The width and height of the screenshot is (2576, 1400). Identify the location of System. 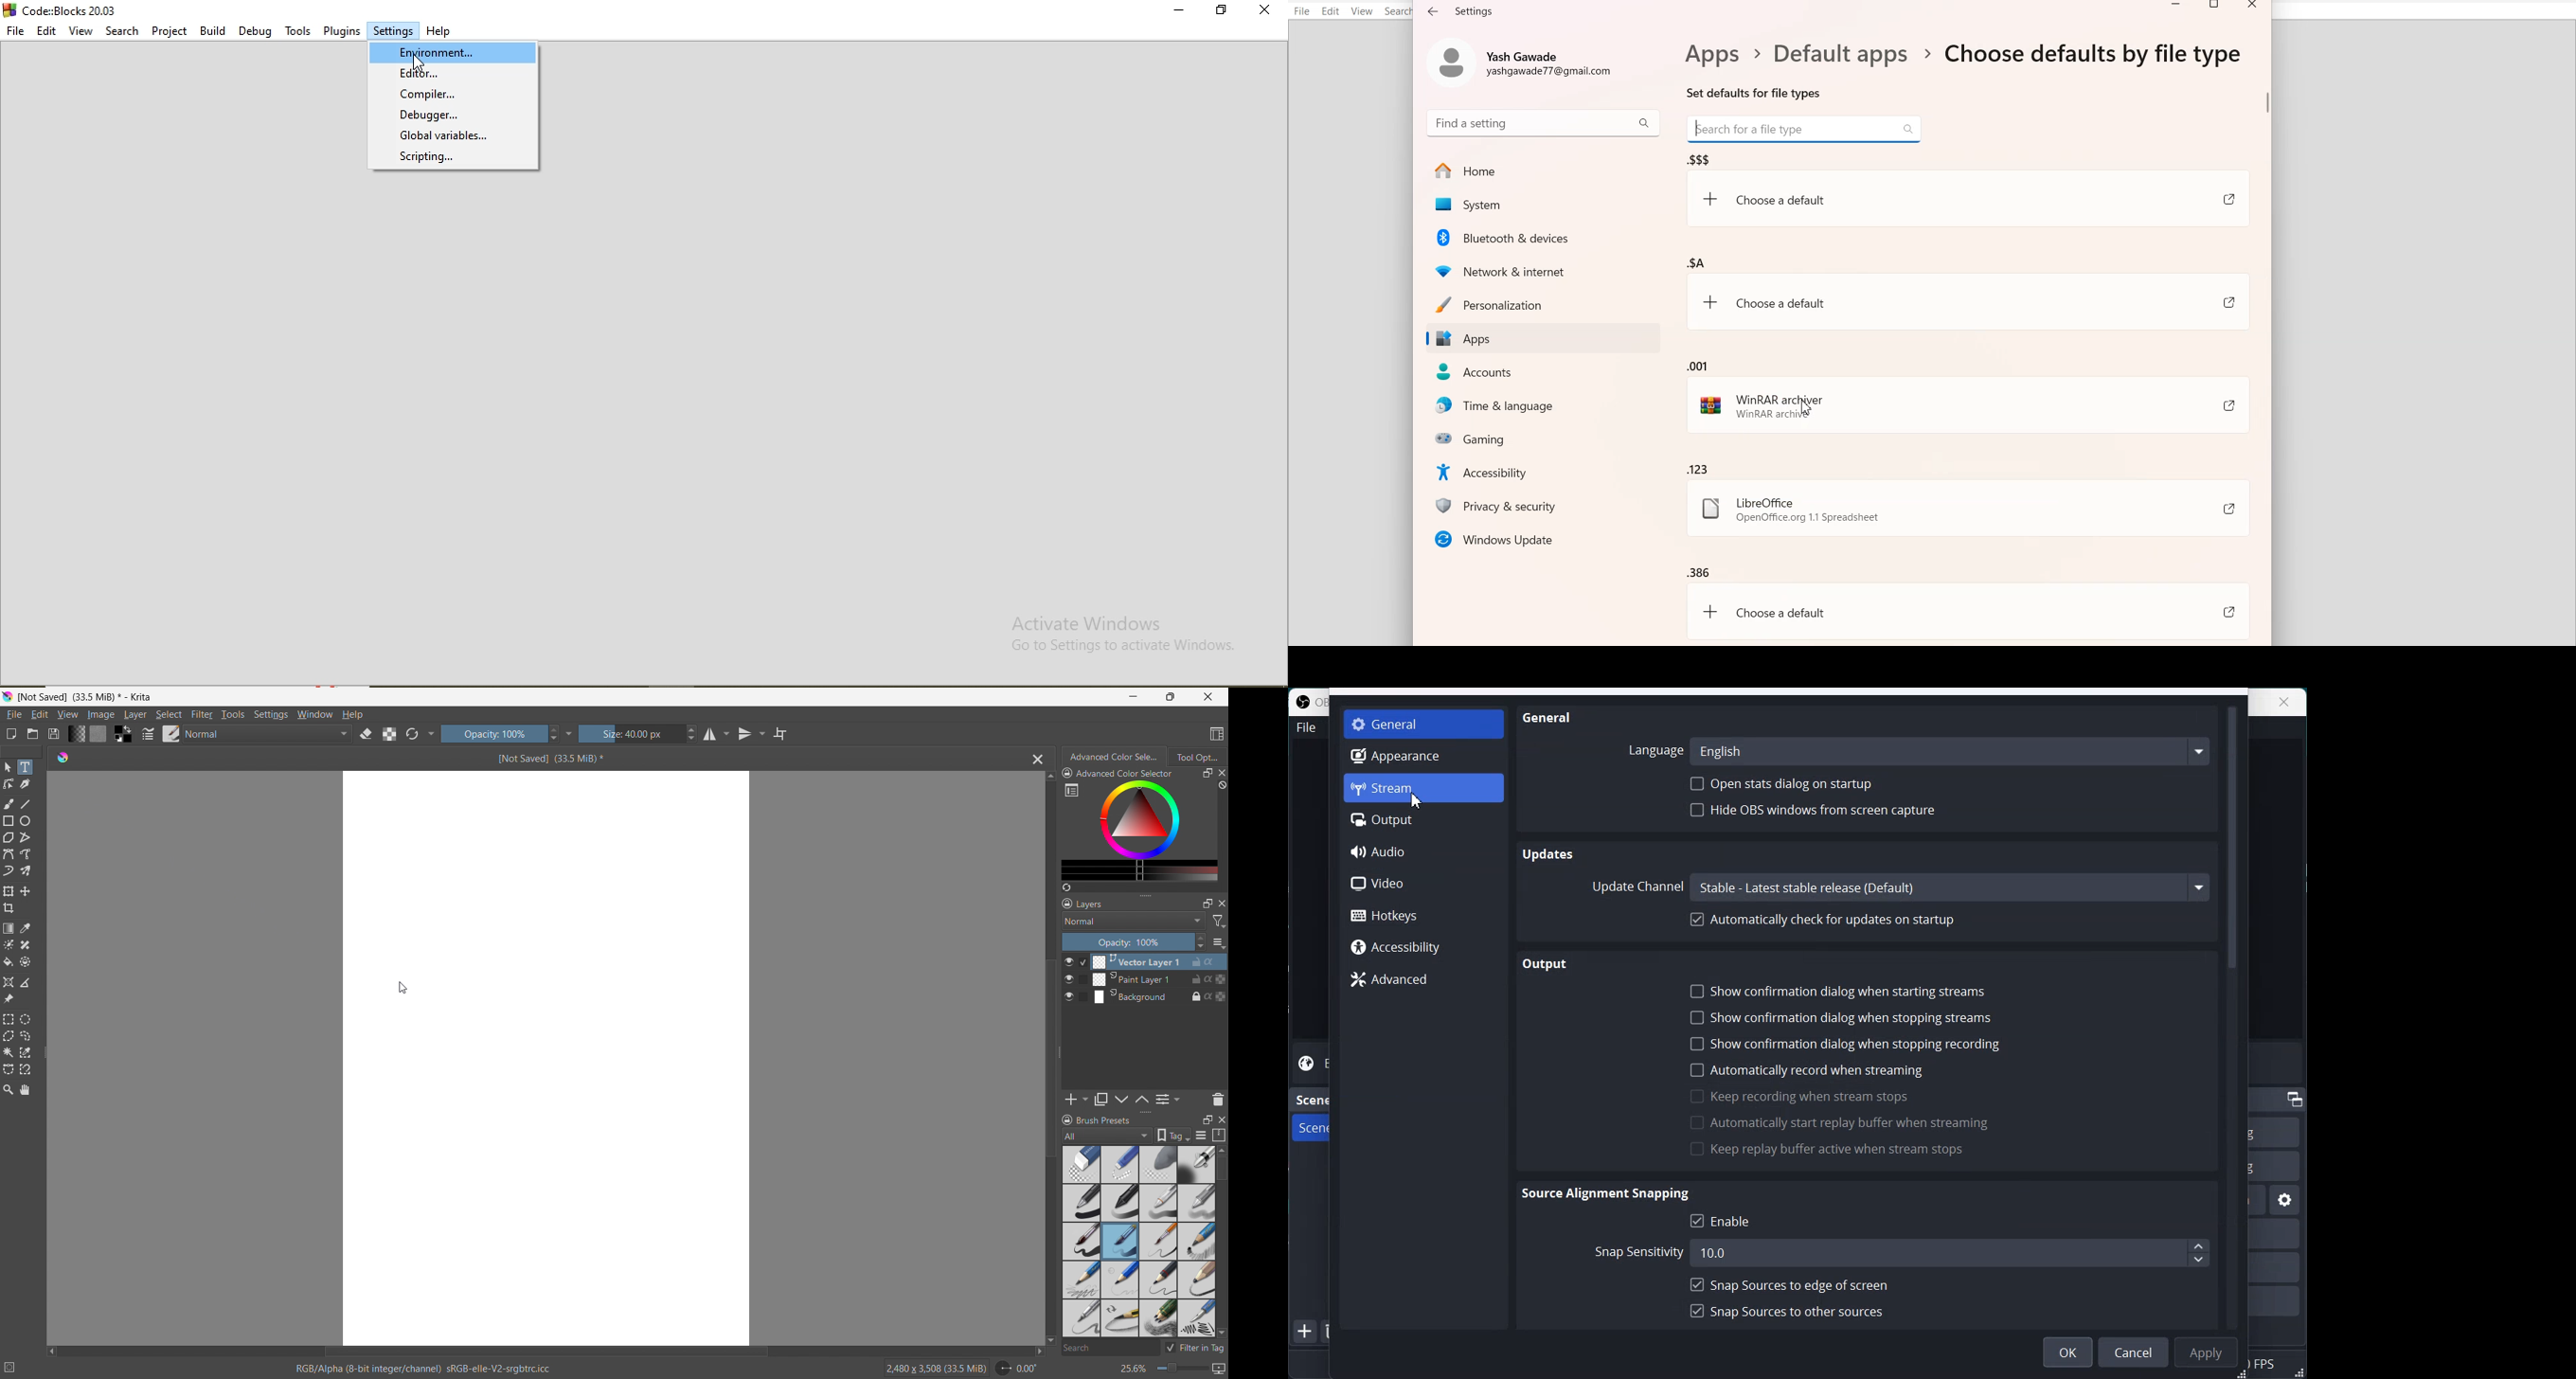
(1542, 205).